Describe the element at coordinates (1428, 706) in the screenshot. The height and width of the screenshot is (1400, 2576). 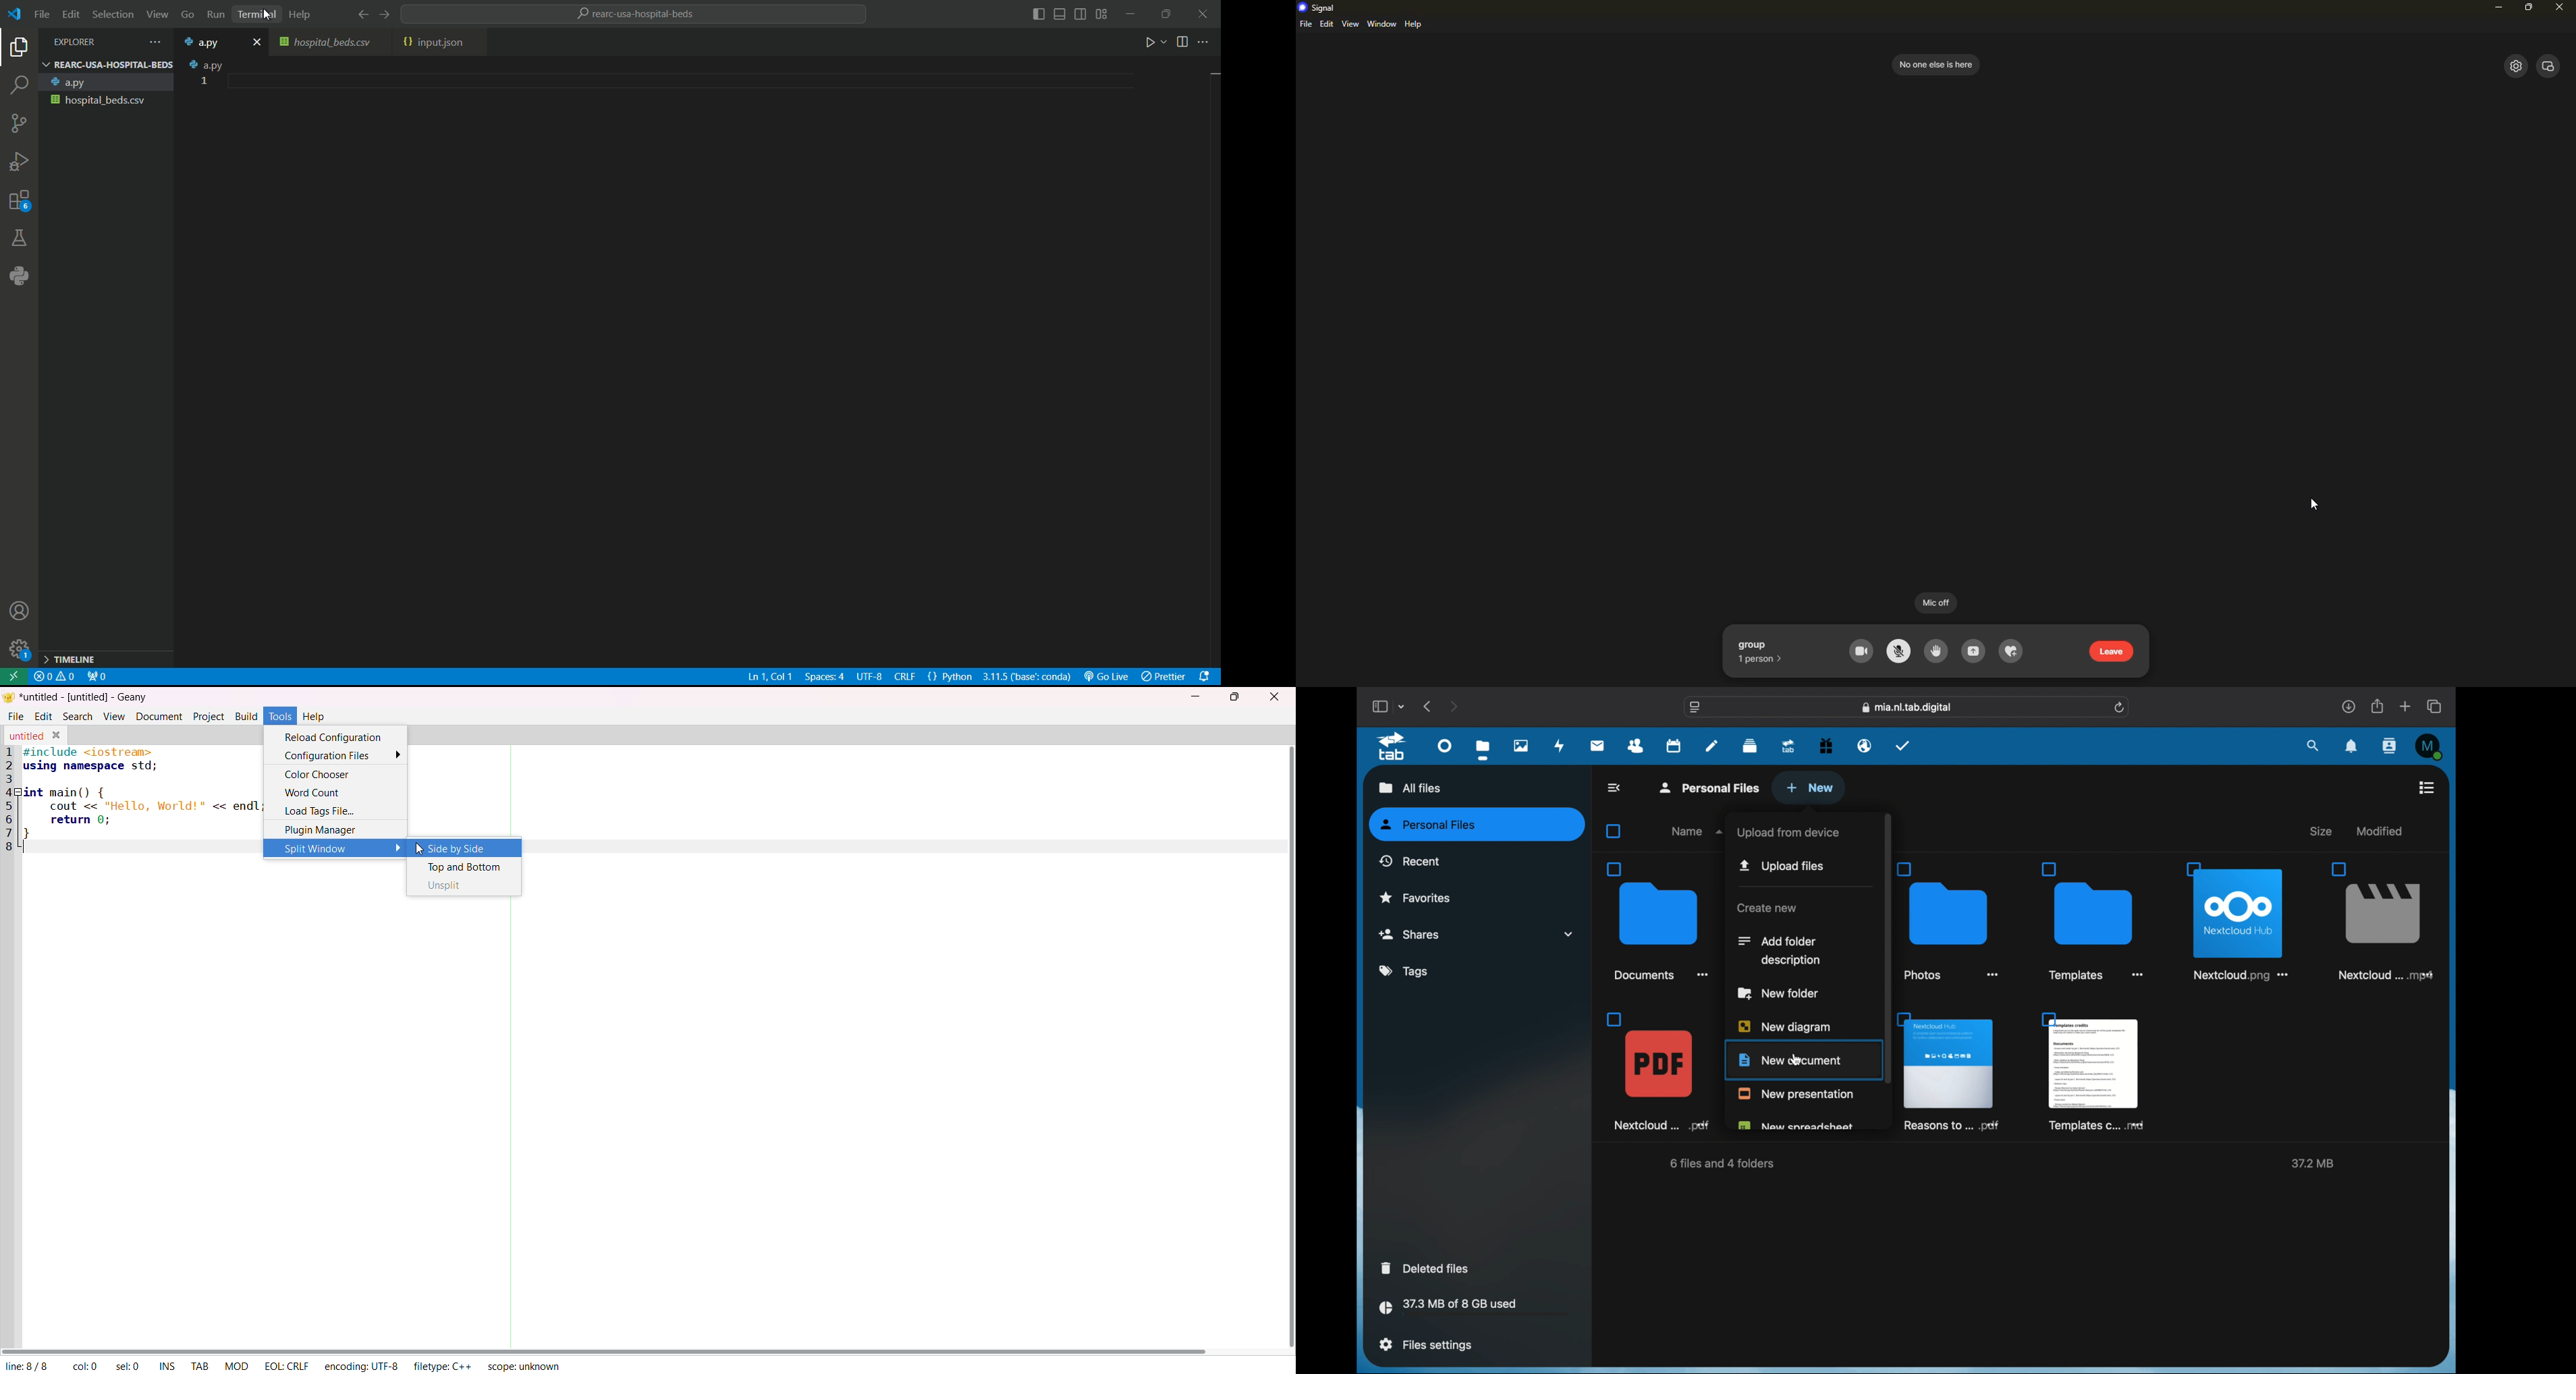
I see `previous` at that location.